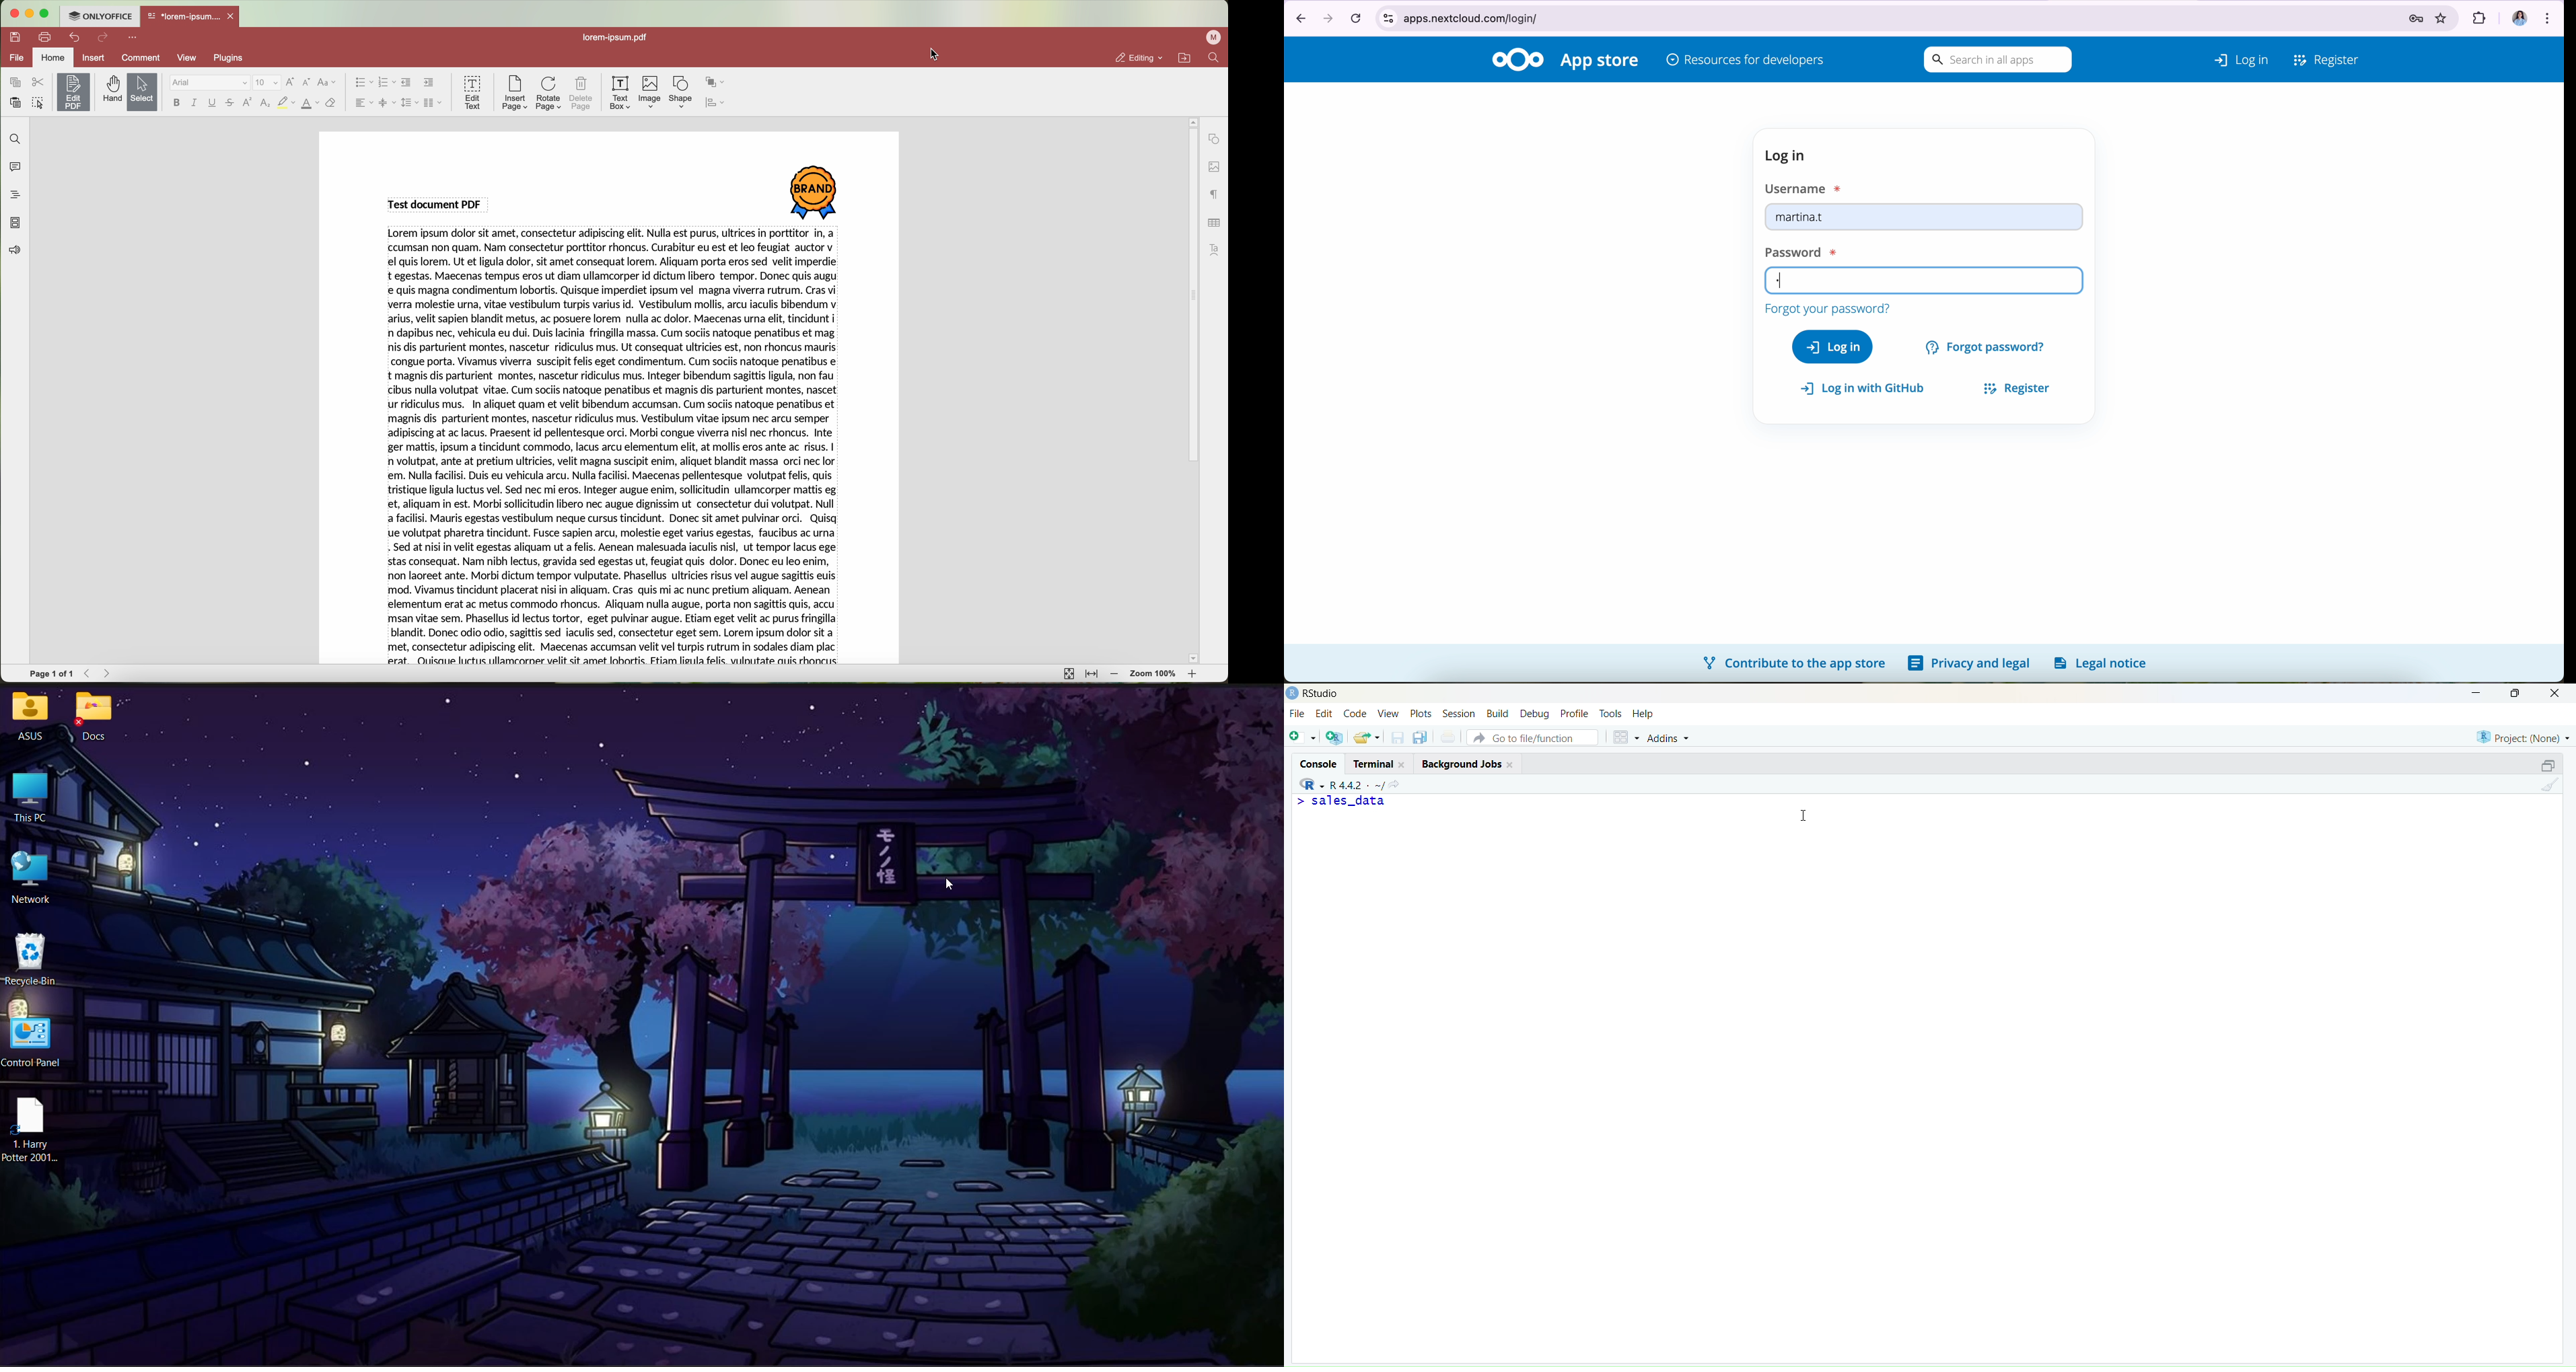  I want to click on page thumbnails, so click(15, 223).